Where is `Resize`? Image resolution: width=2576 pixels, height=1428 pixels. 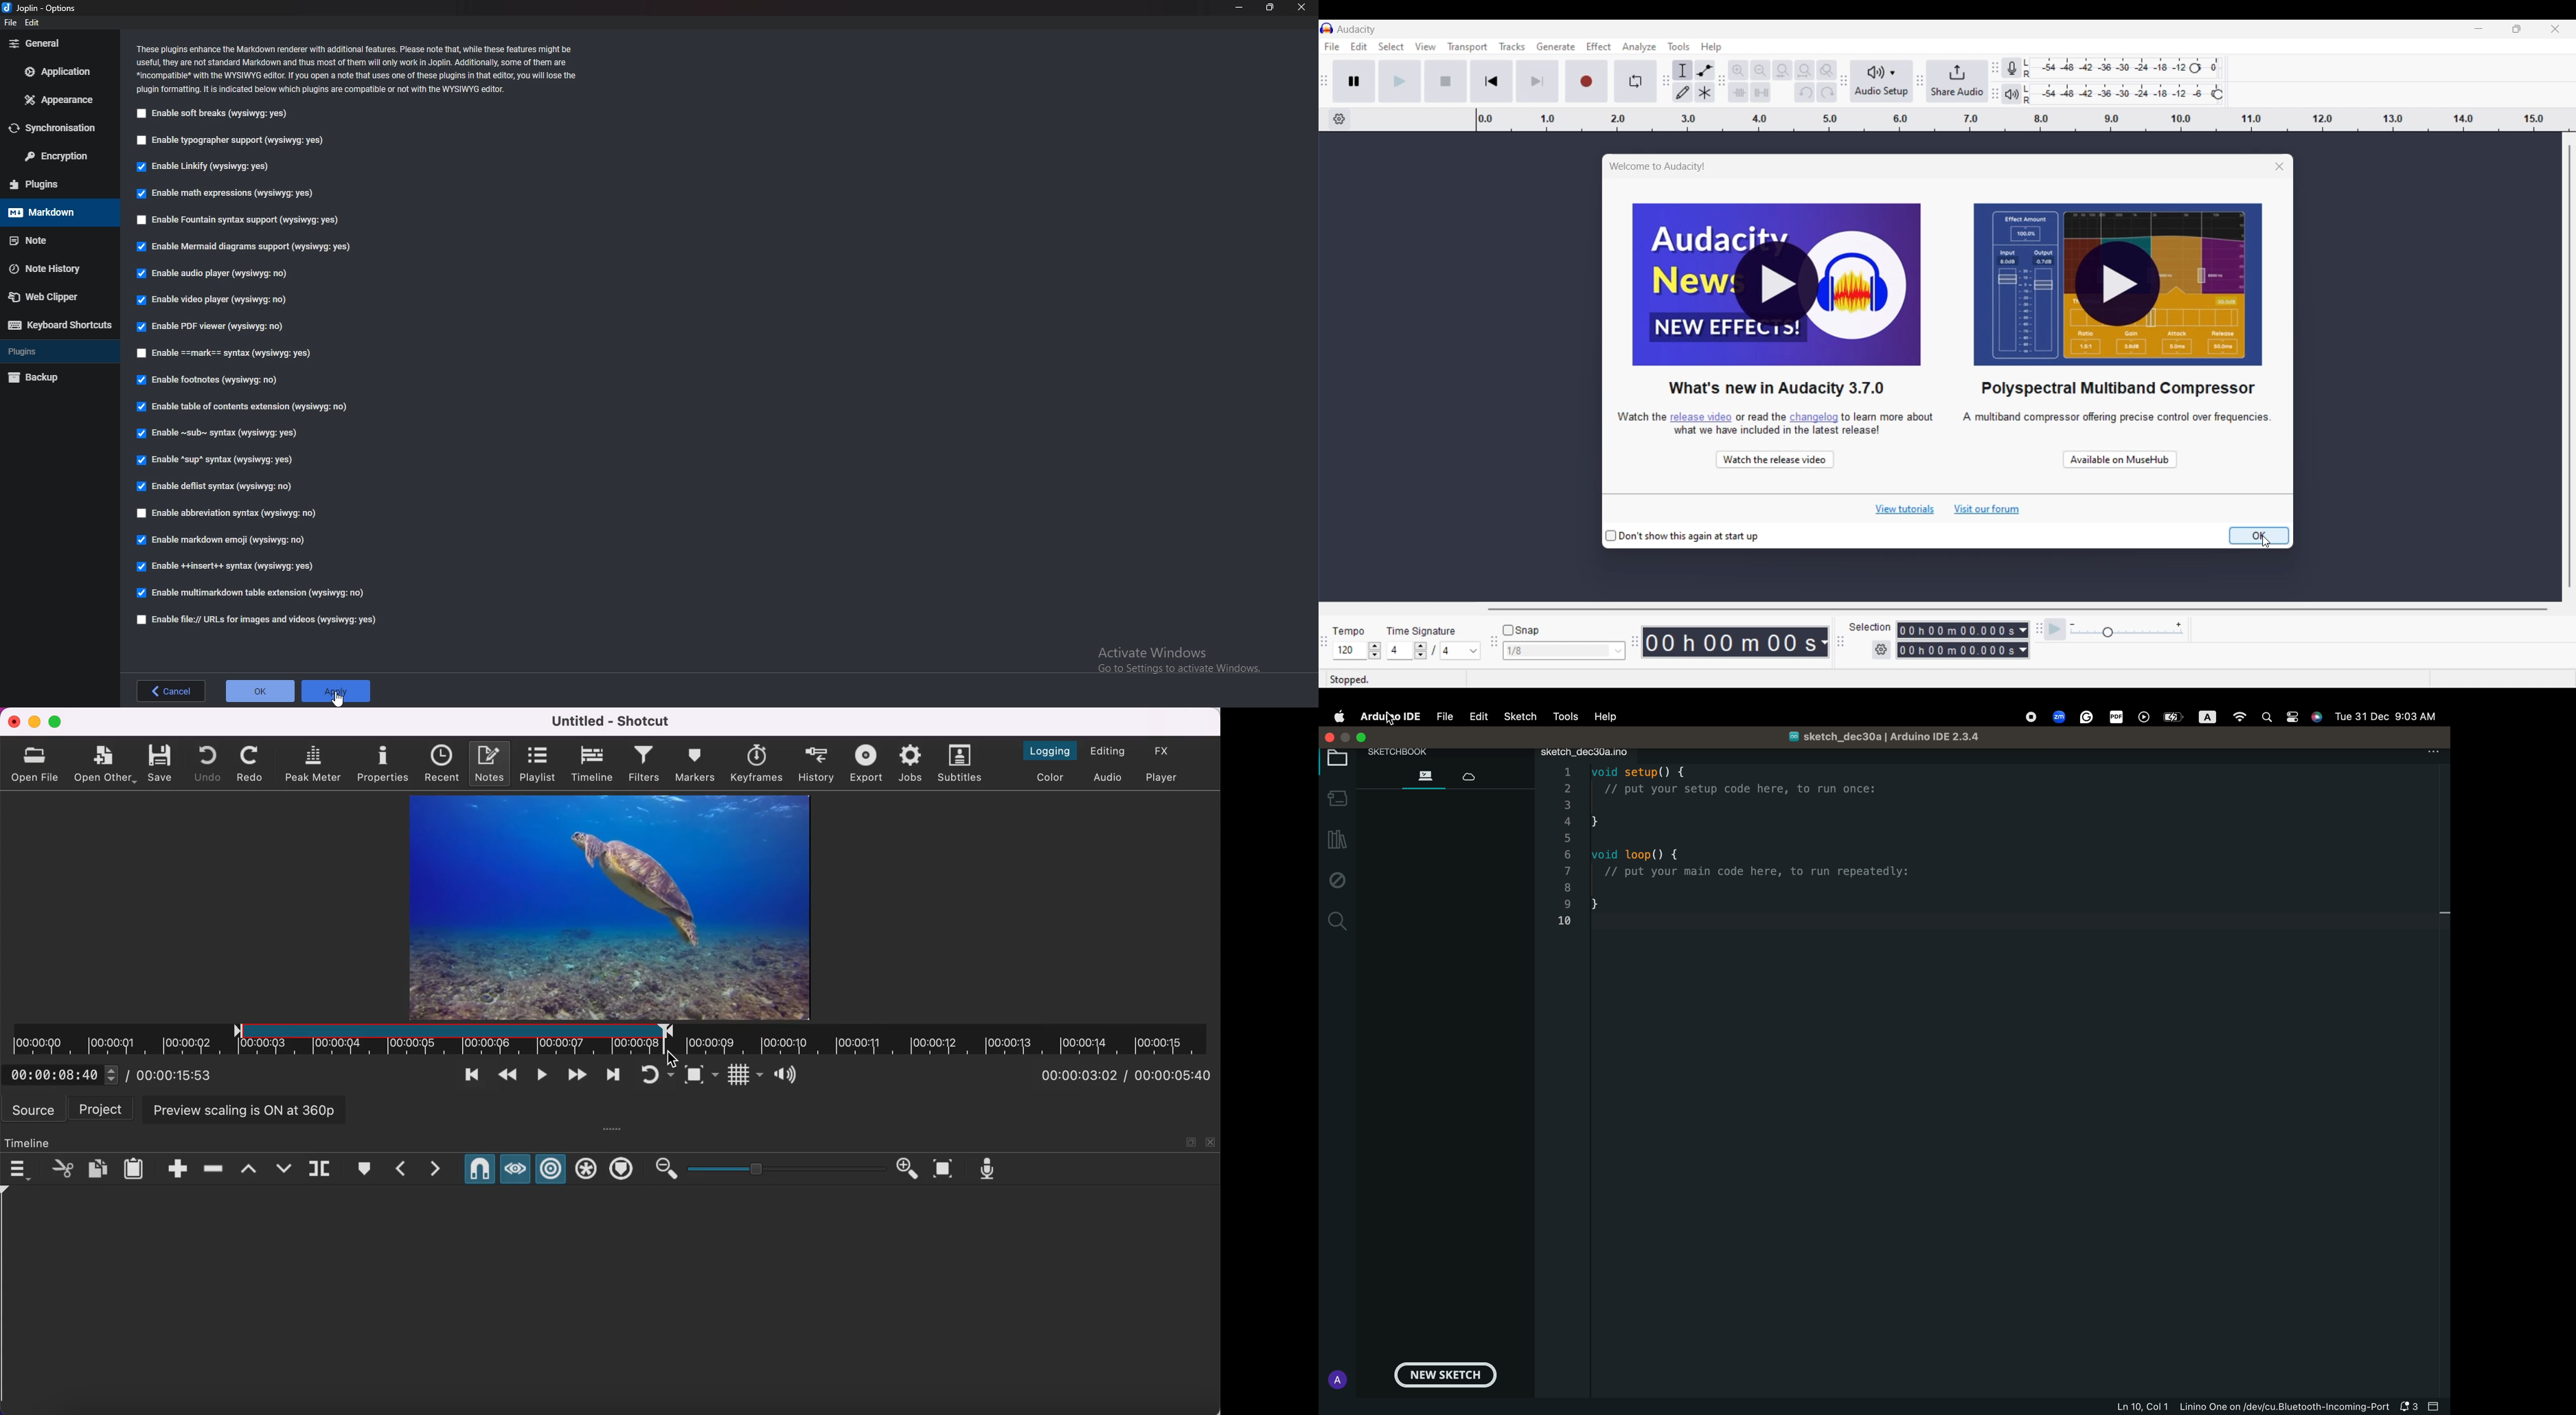
Resize is located at coordinates (1270, 8).